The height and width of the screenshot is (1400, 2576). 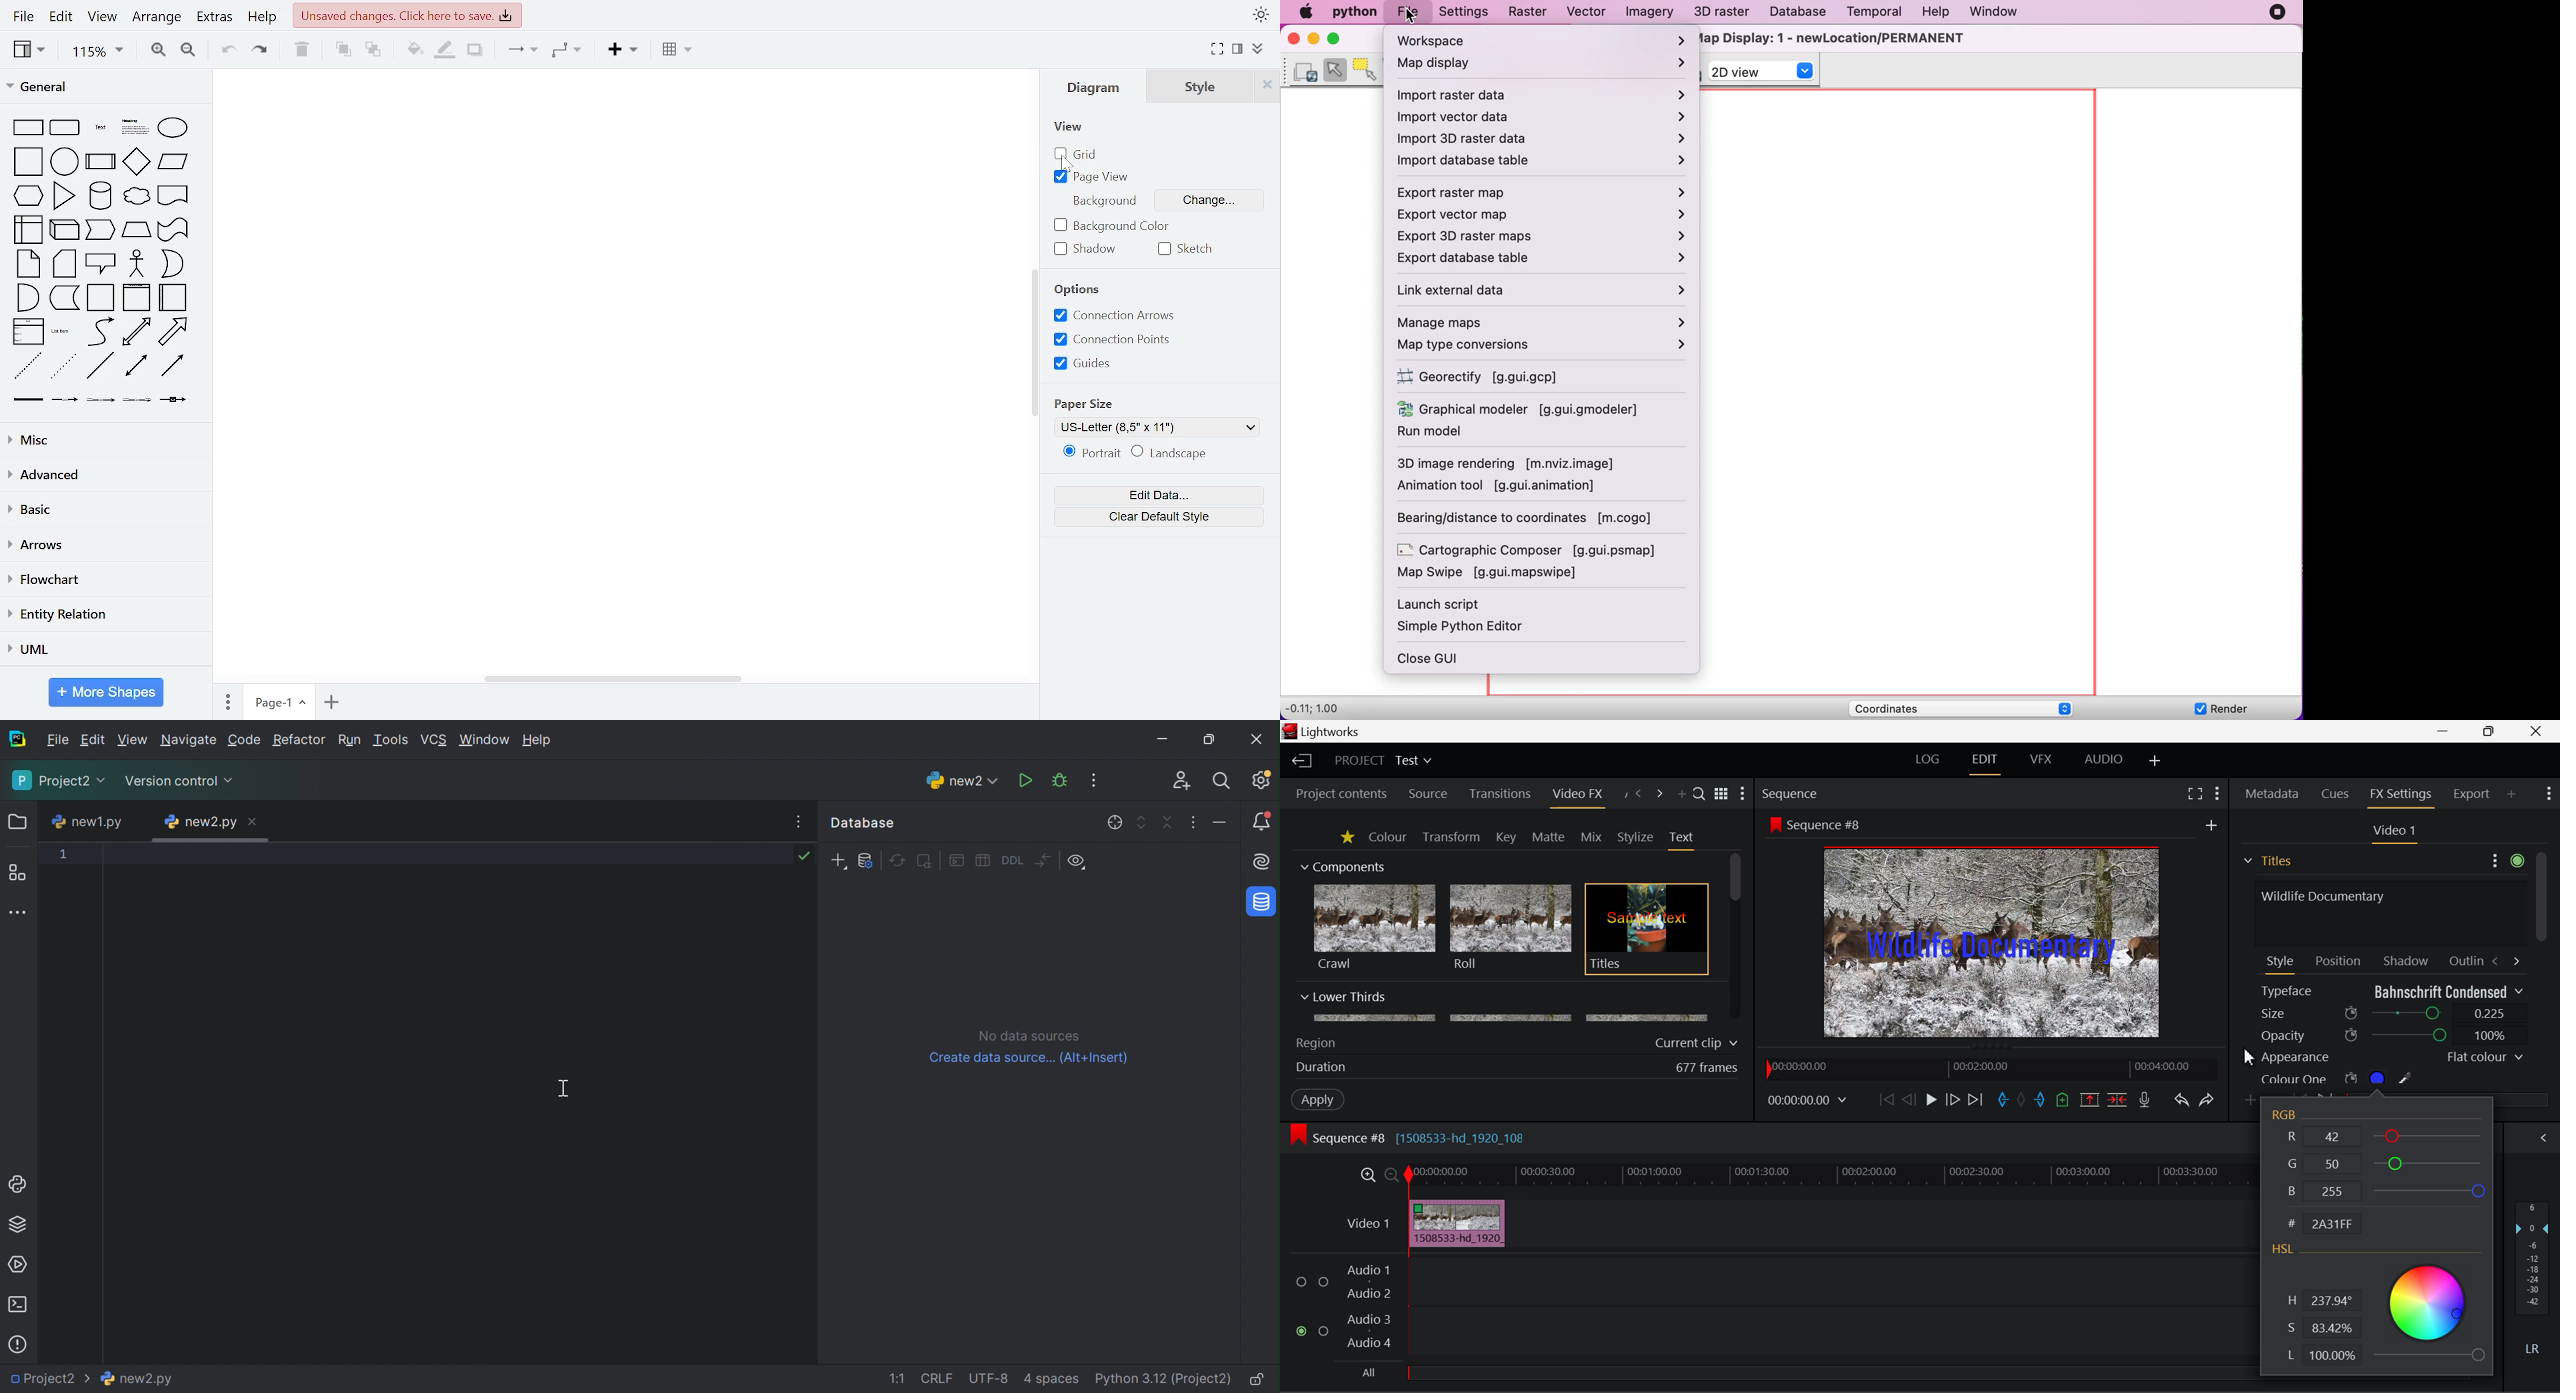 What do you see at coordinates (217, 19) in the screenshot?
I see `extras` at bounding box center [217, 19].